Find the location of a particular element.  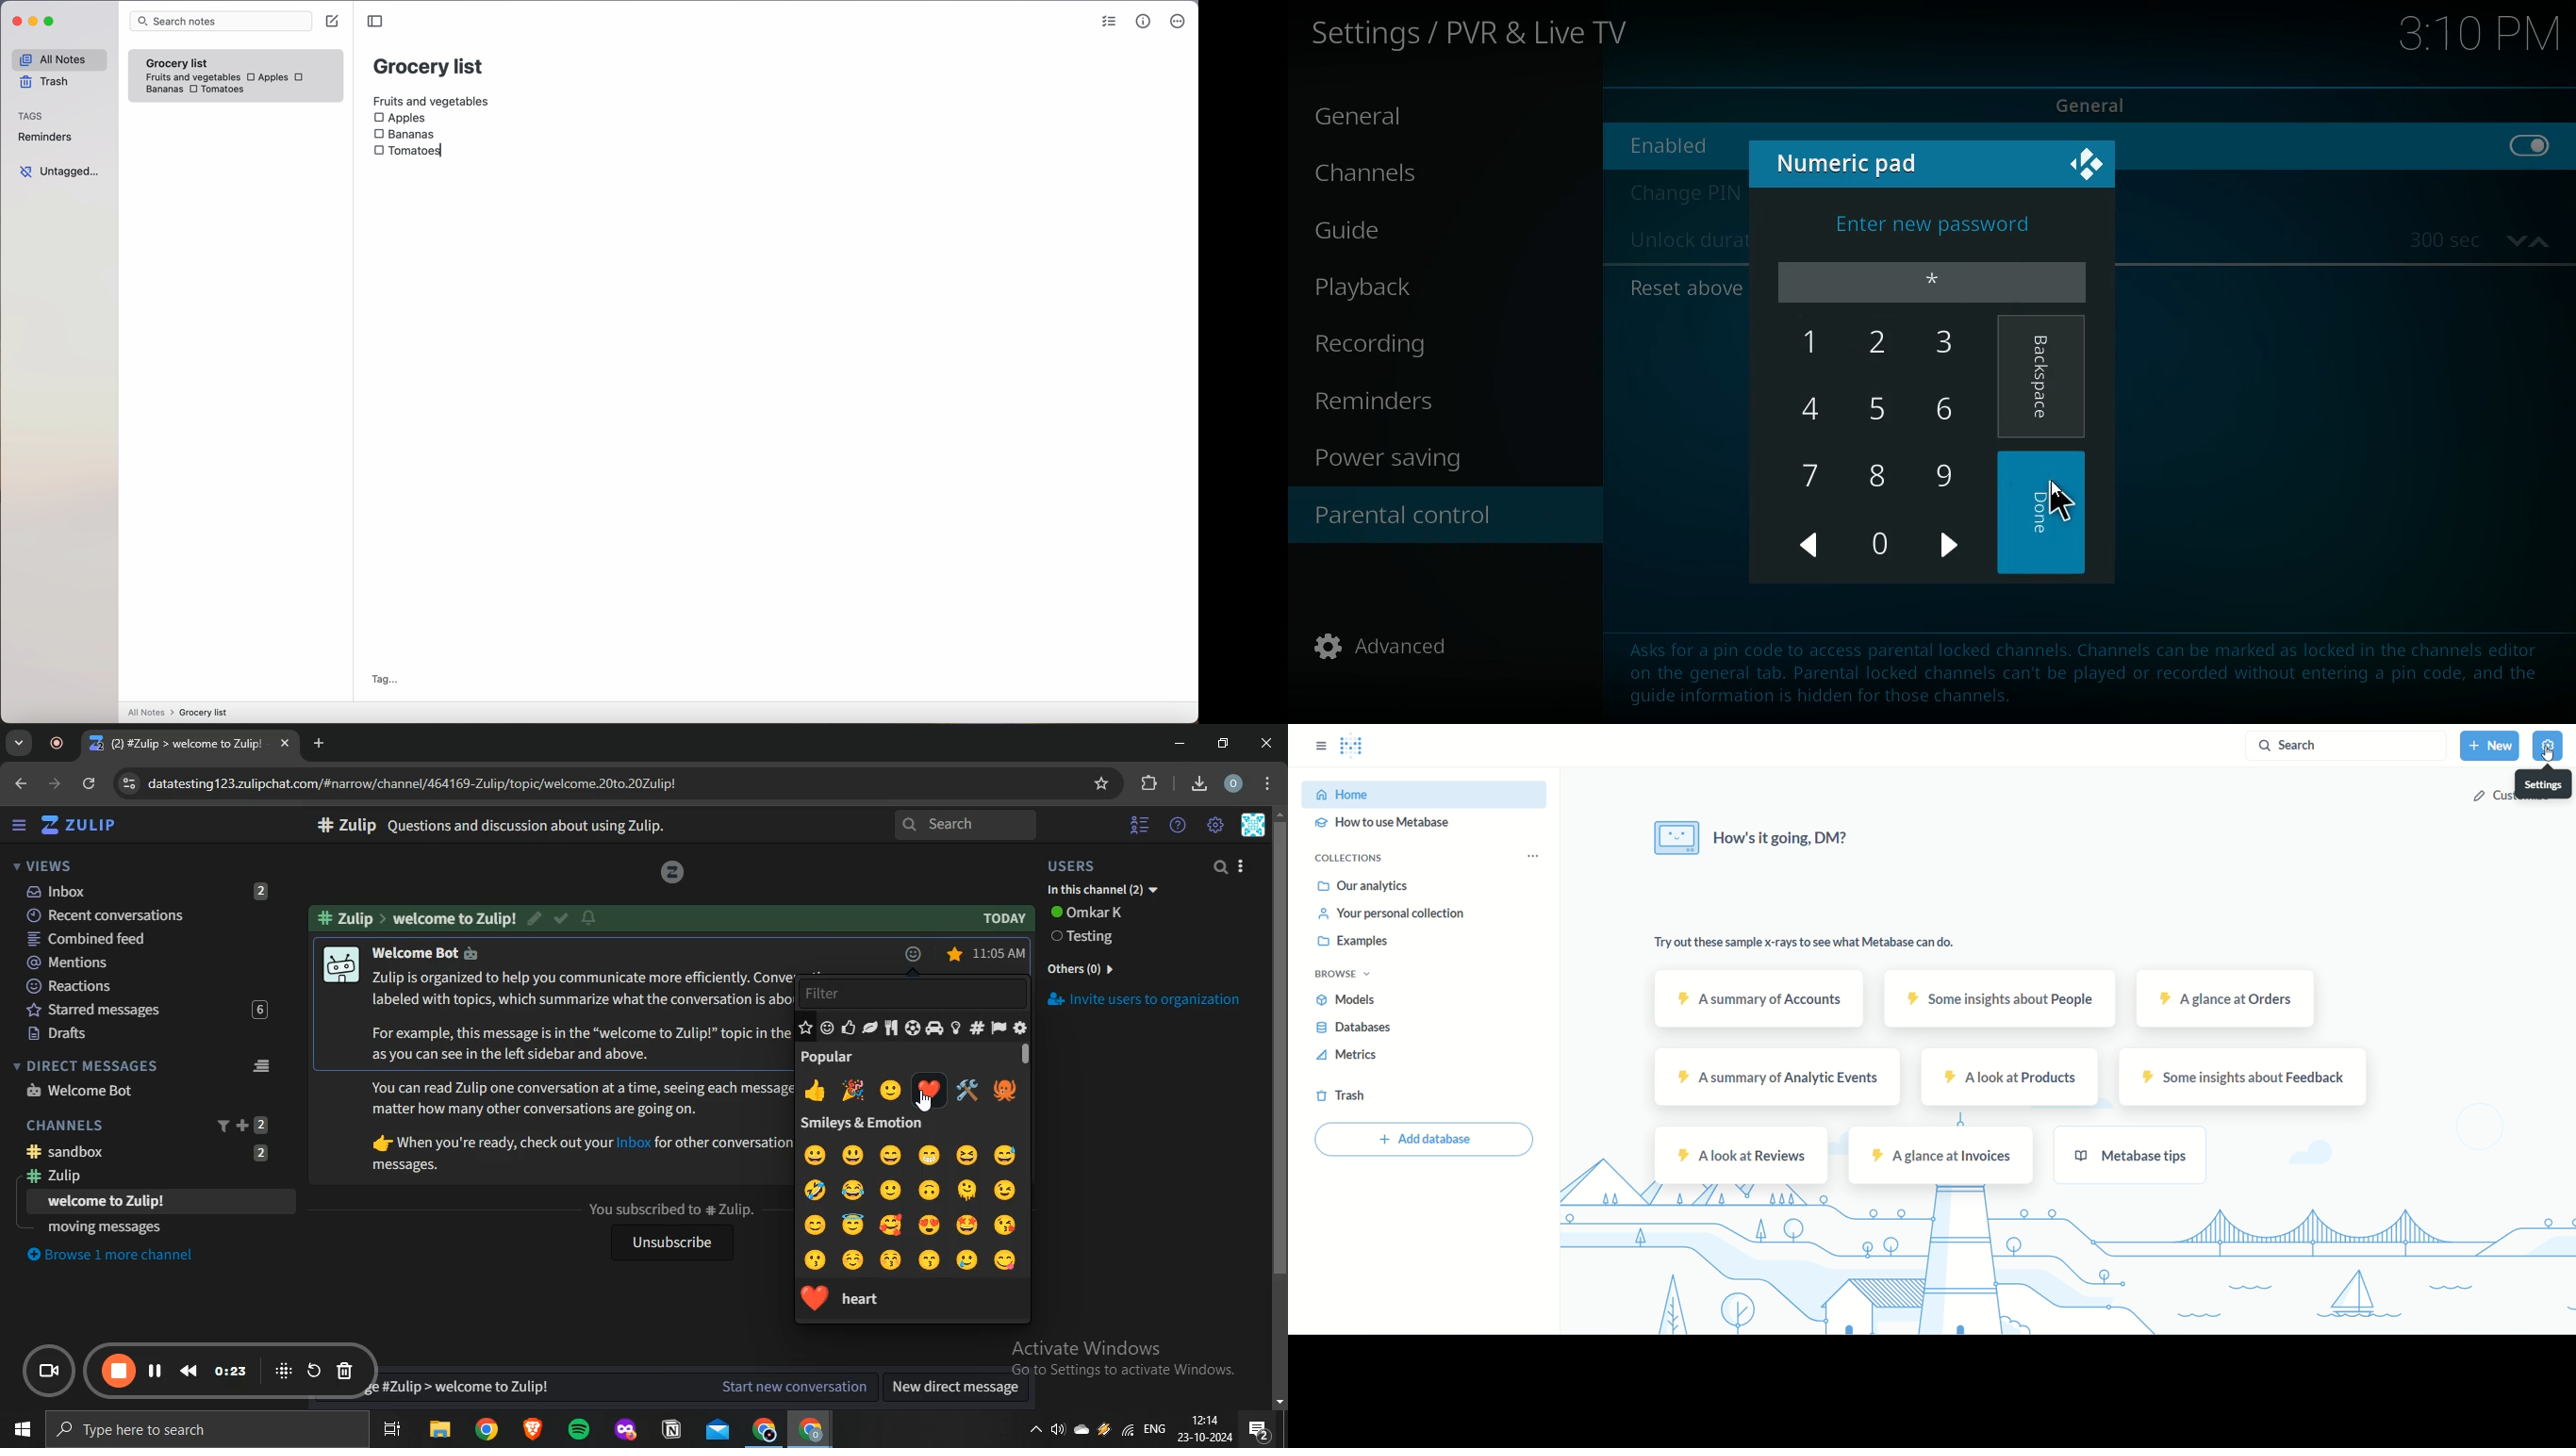

timeline is located at coordinates (232, 1371).